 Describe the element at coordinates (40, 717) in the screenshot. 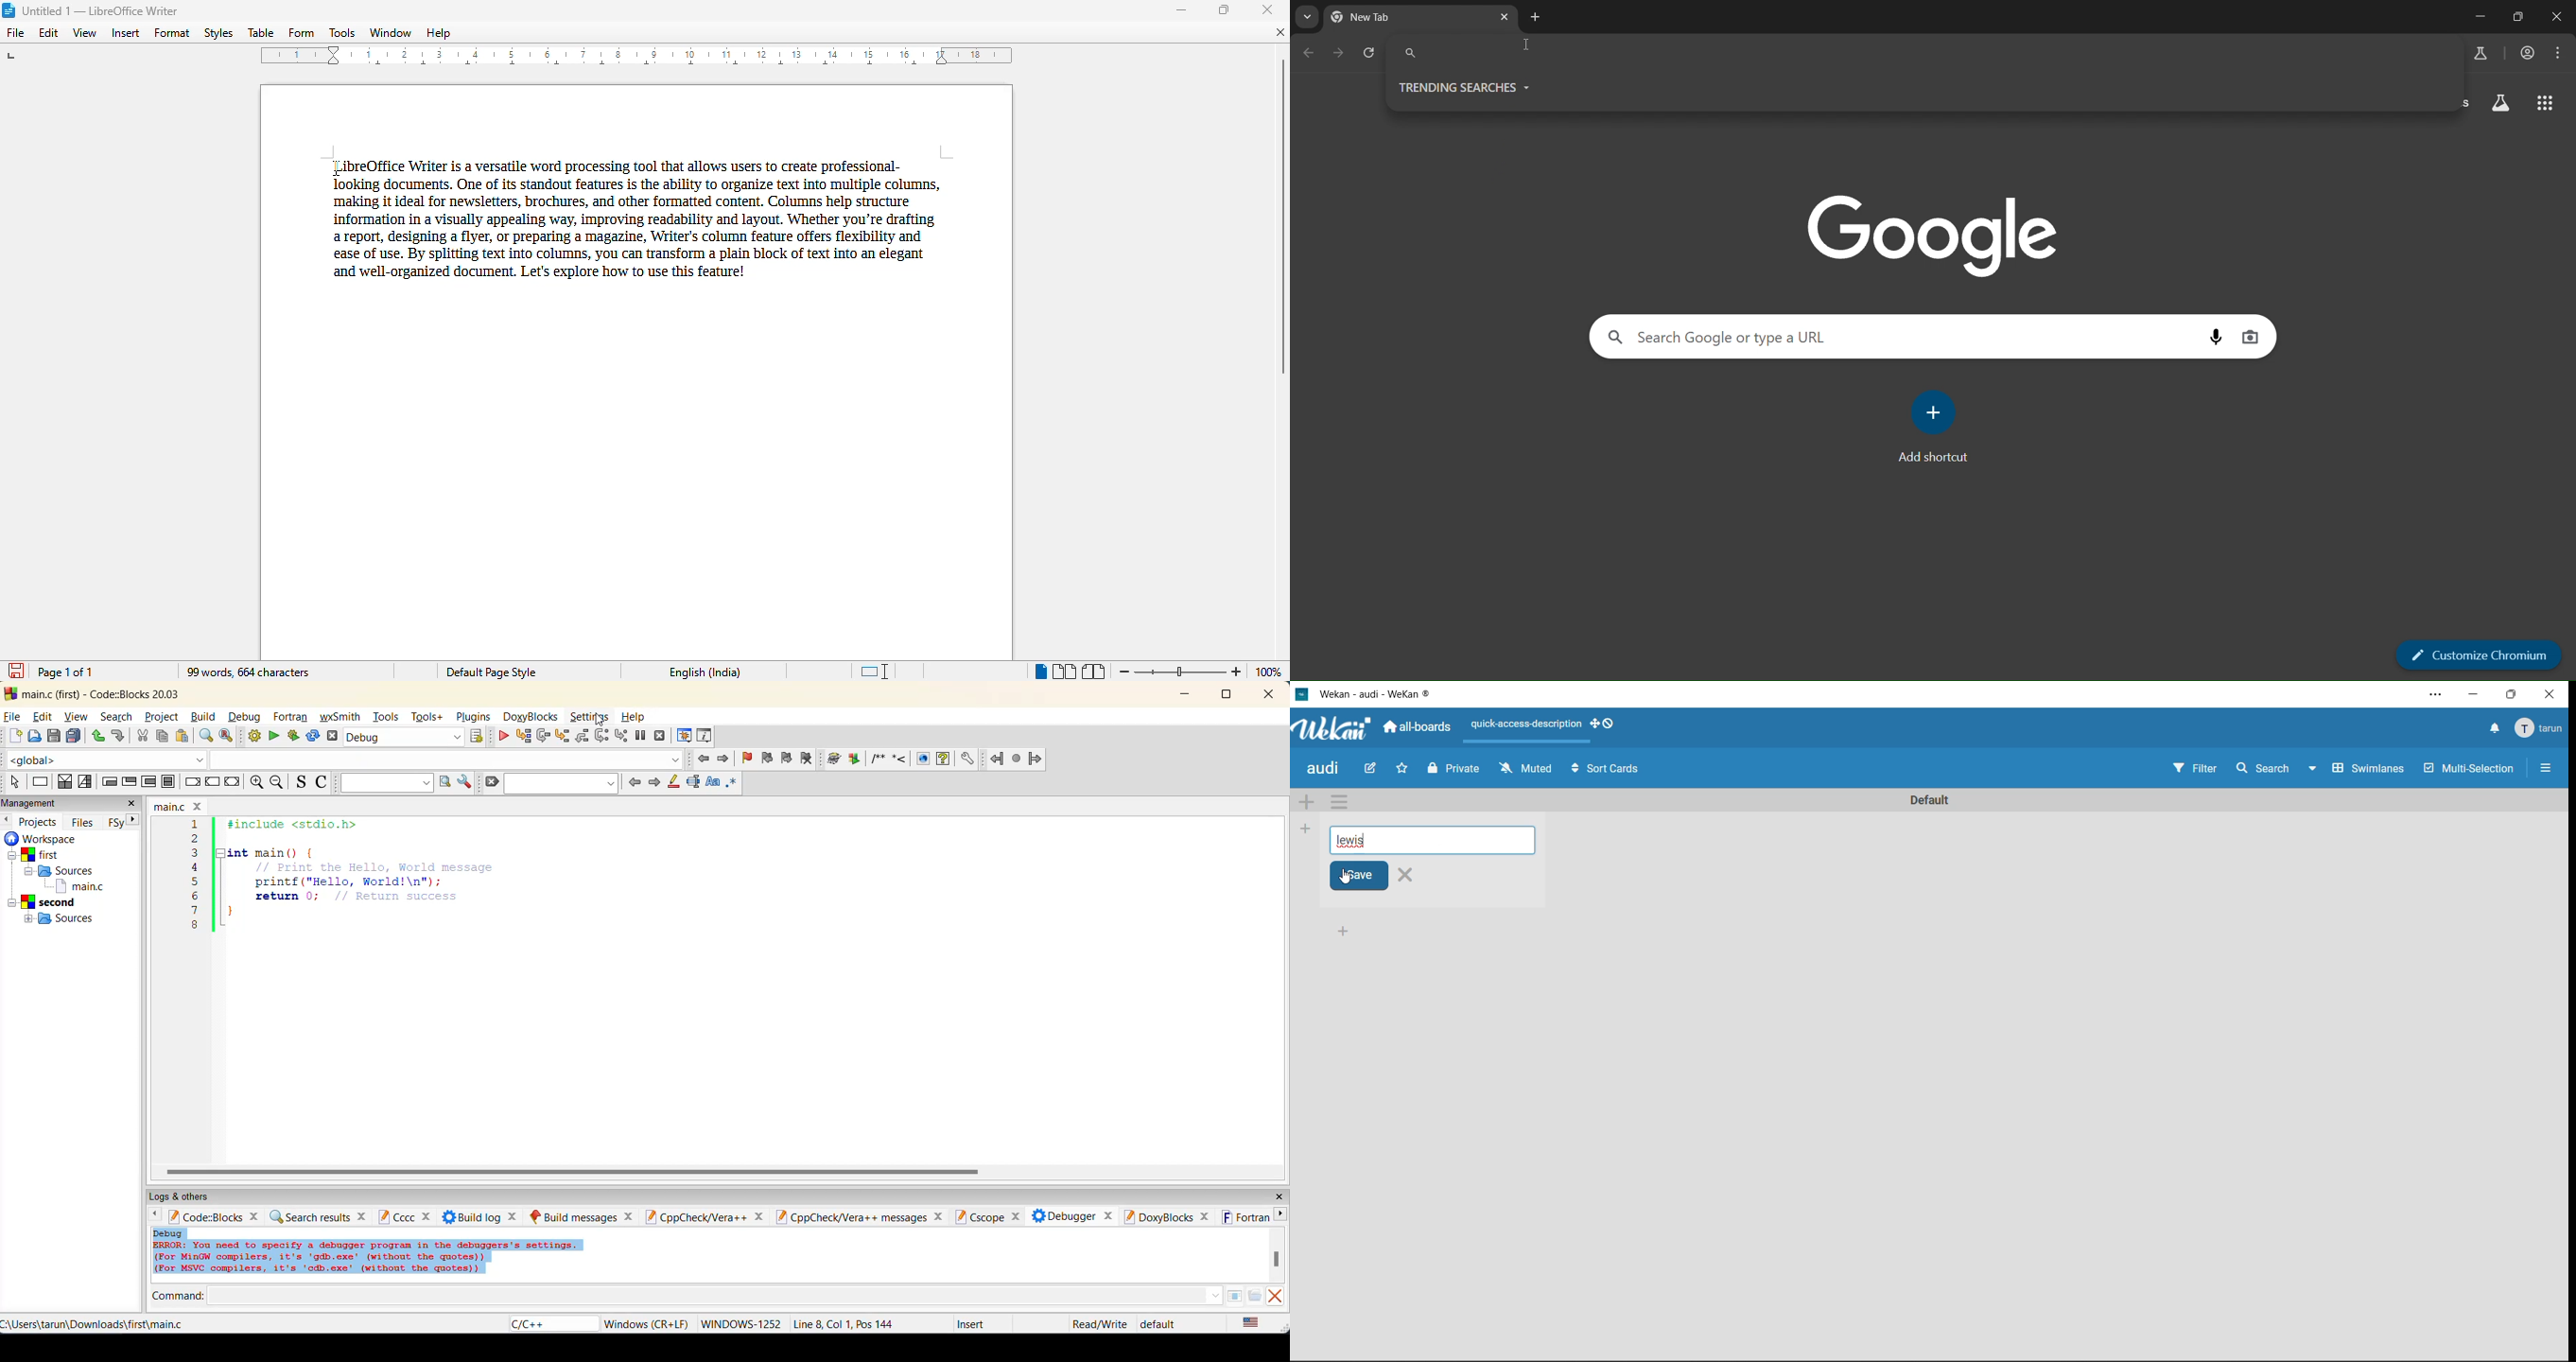

I see `edit` at that location.